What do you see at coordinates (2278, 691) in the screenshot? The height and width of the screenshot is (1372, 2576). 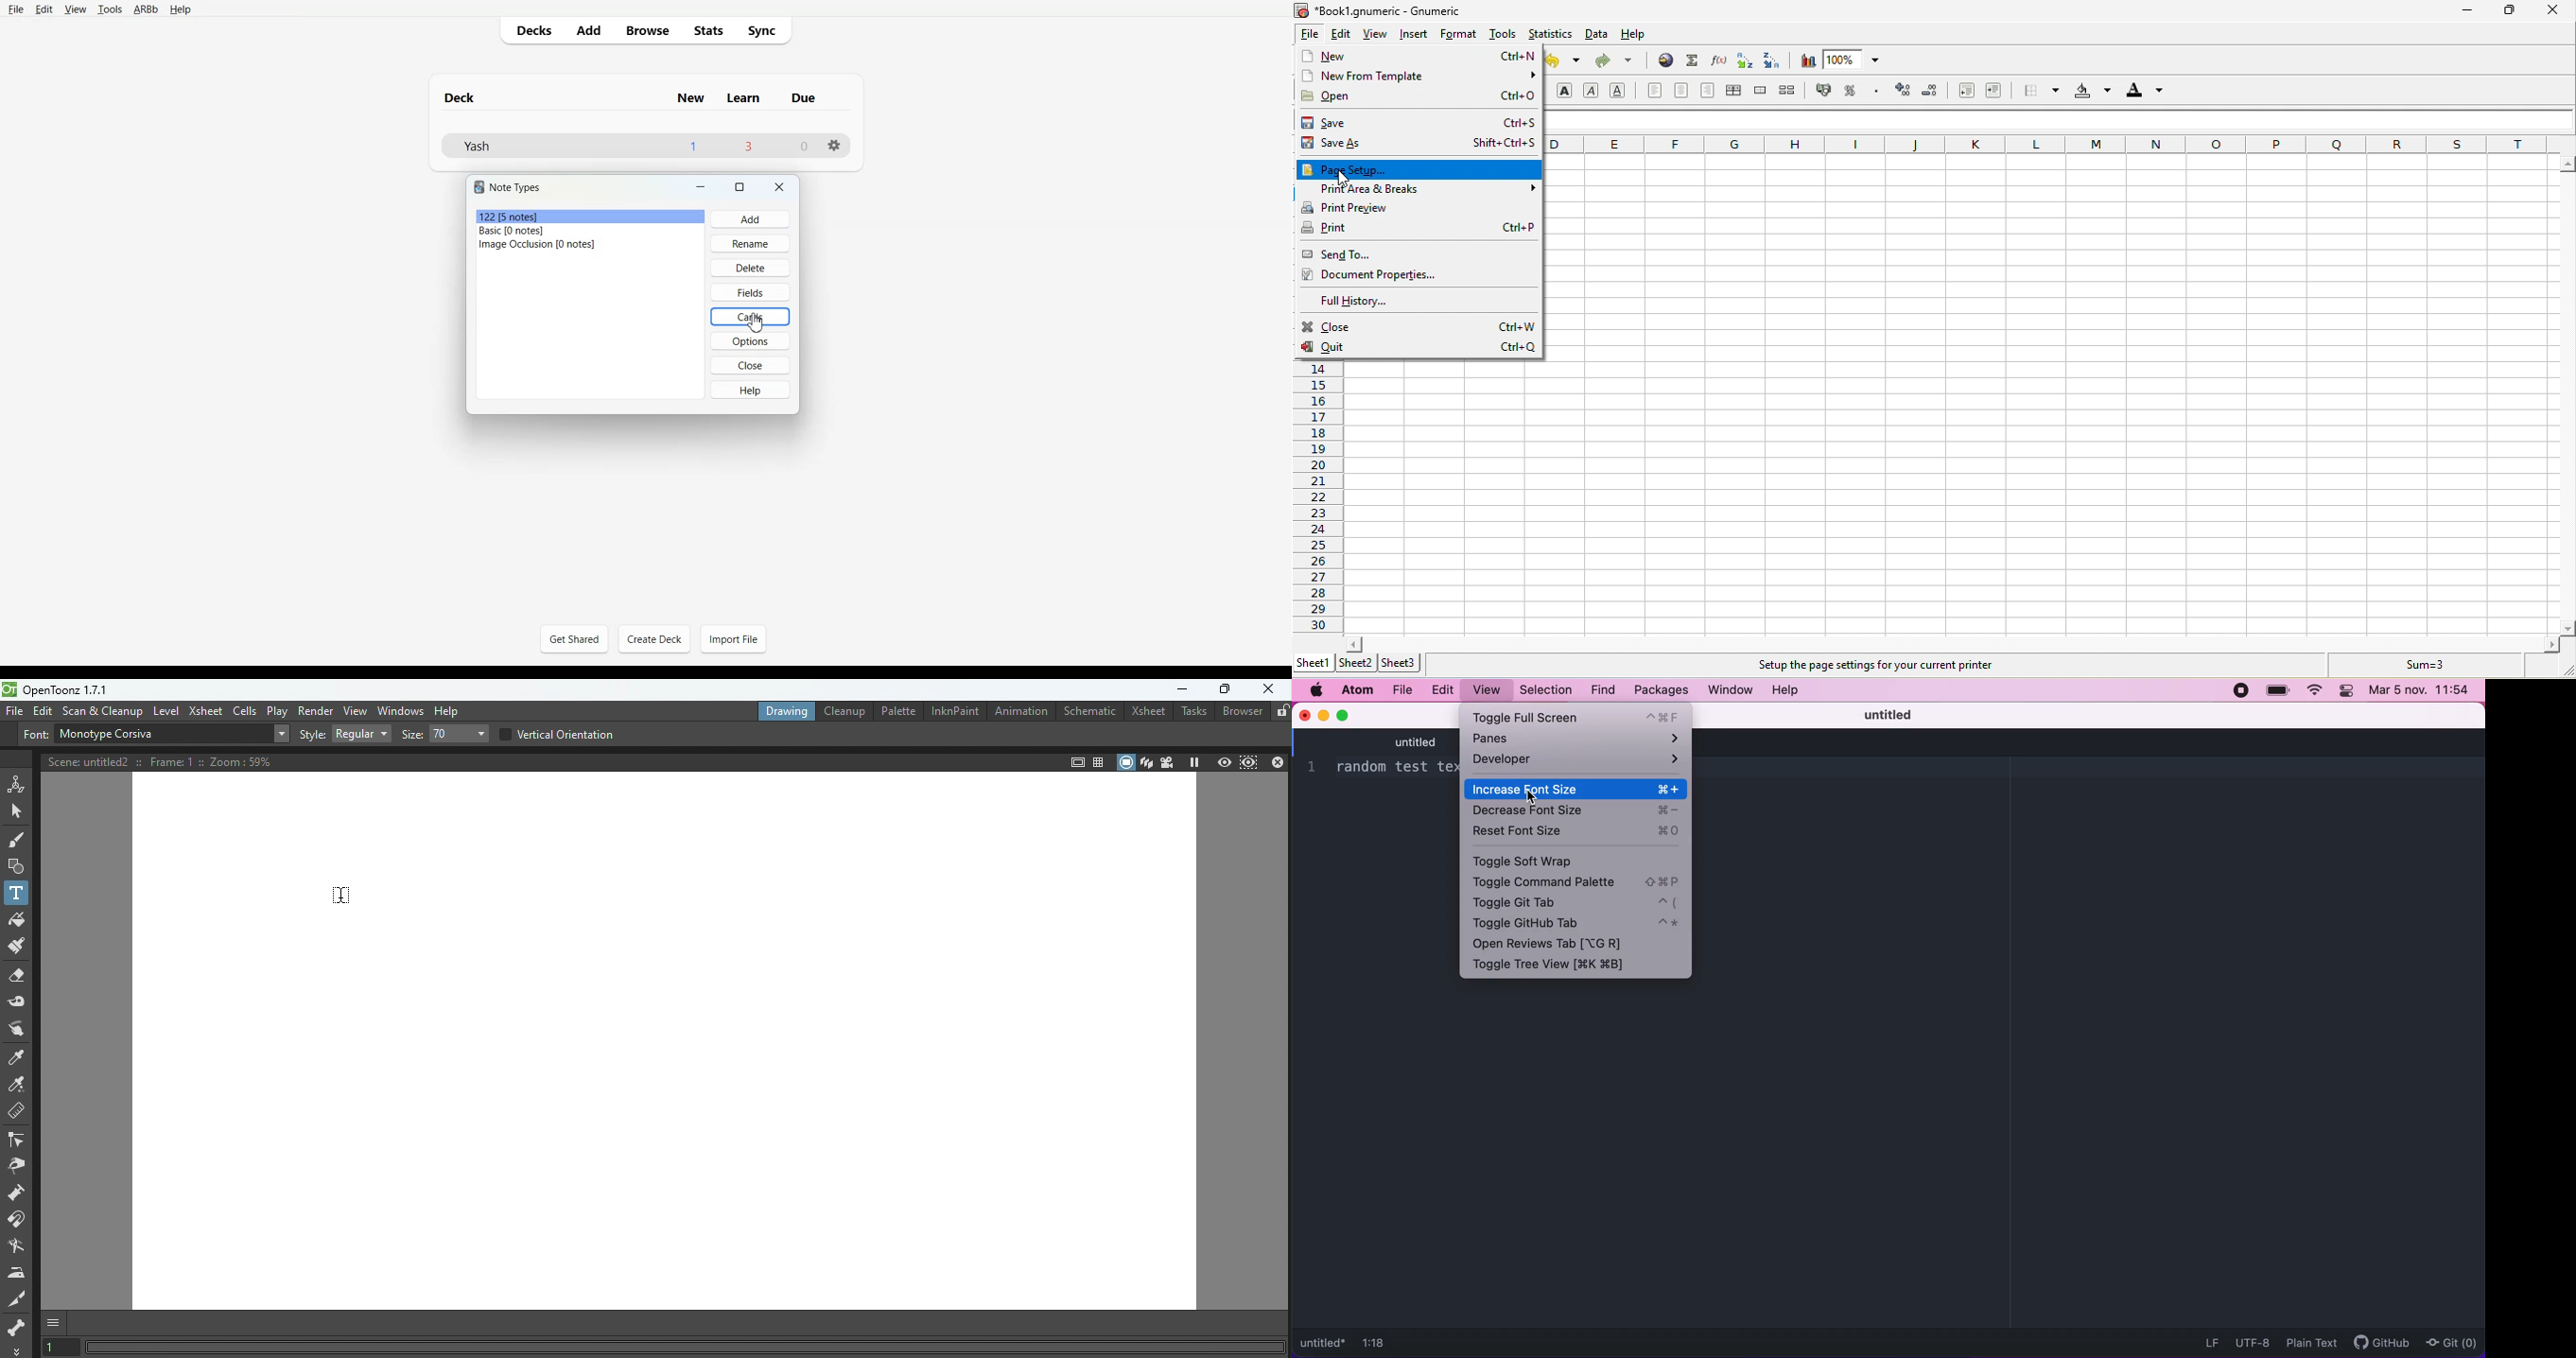 I see `battery` at bounding box center [2278, 691].